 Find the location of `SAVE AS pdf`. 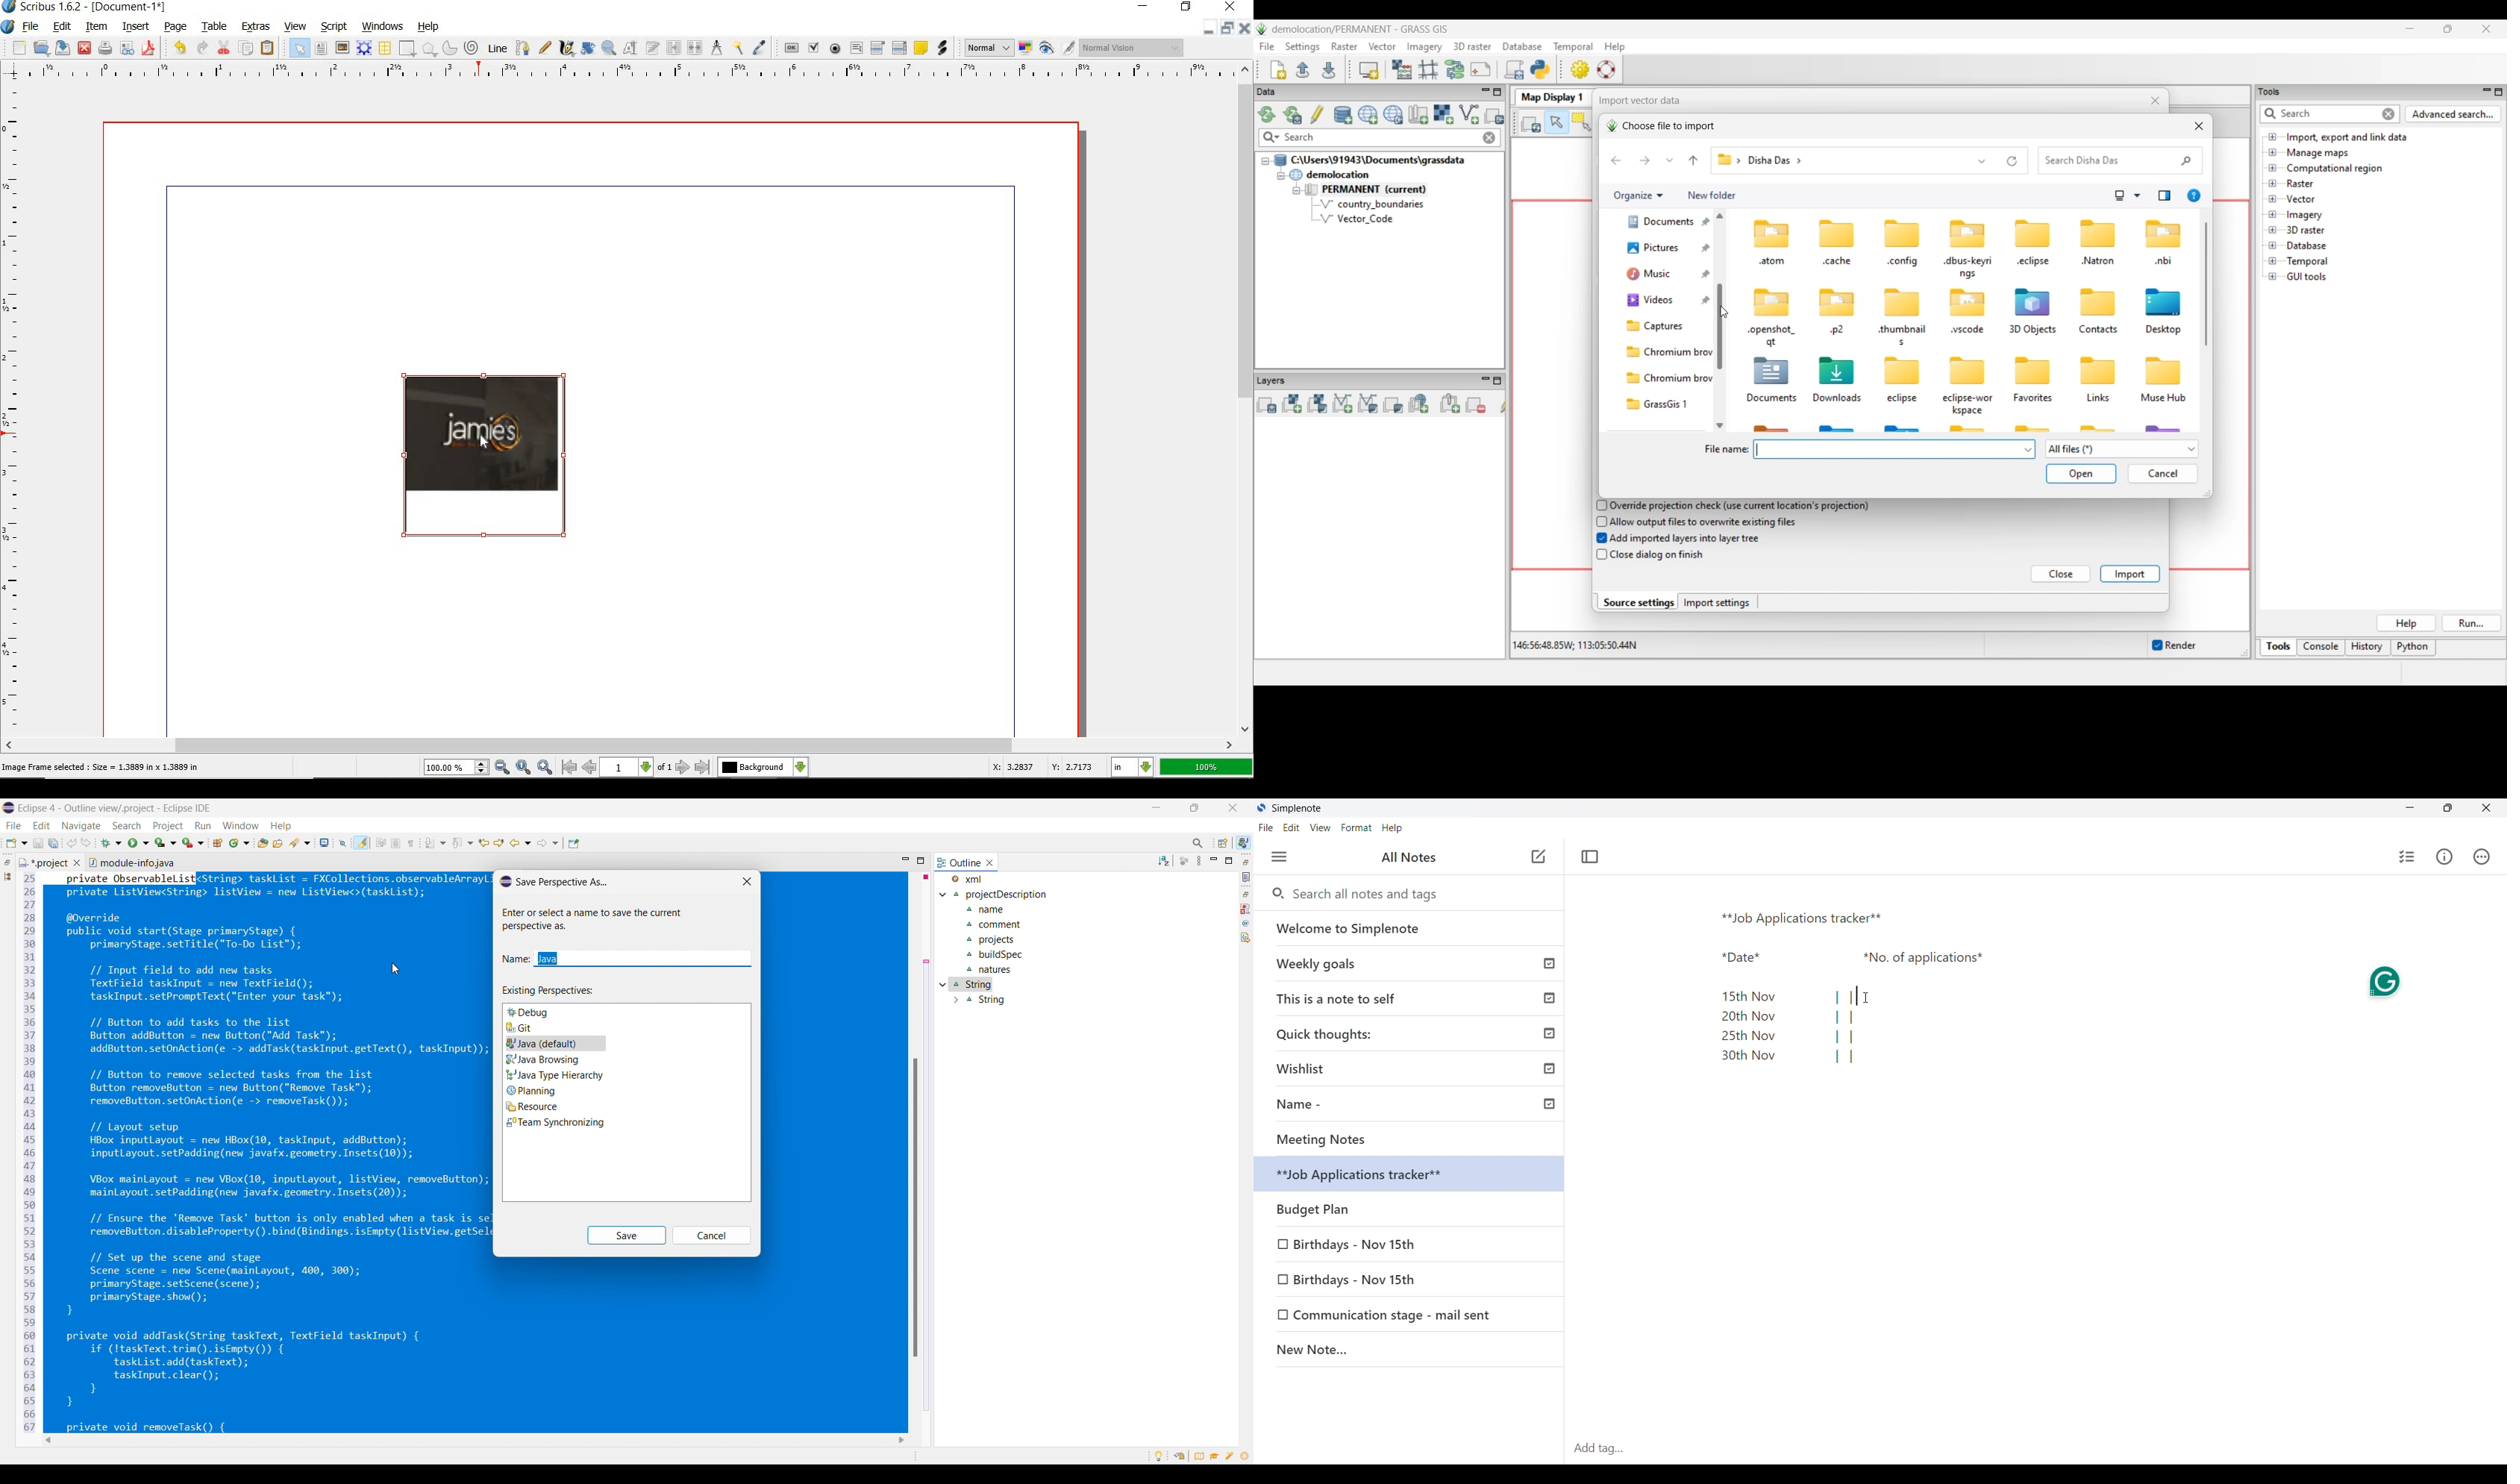

SAVE AS pdf is located at coordinates (150, 48).